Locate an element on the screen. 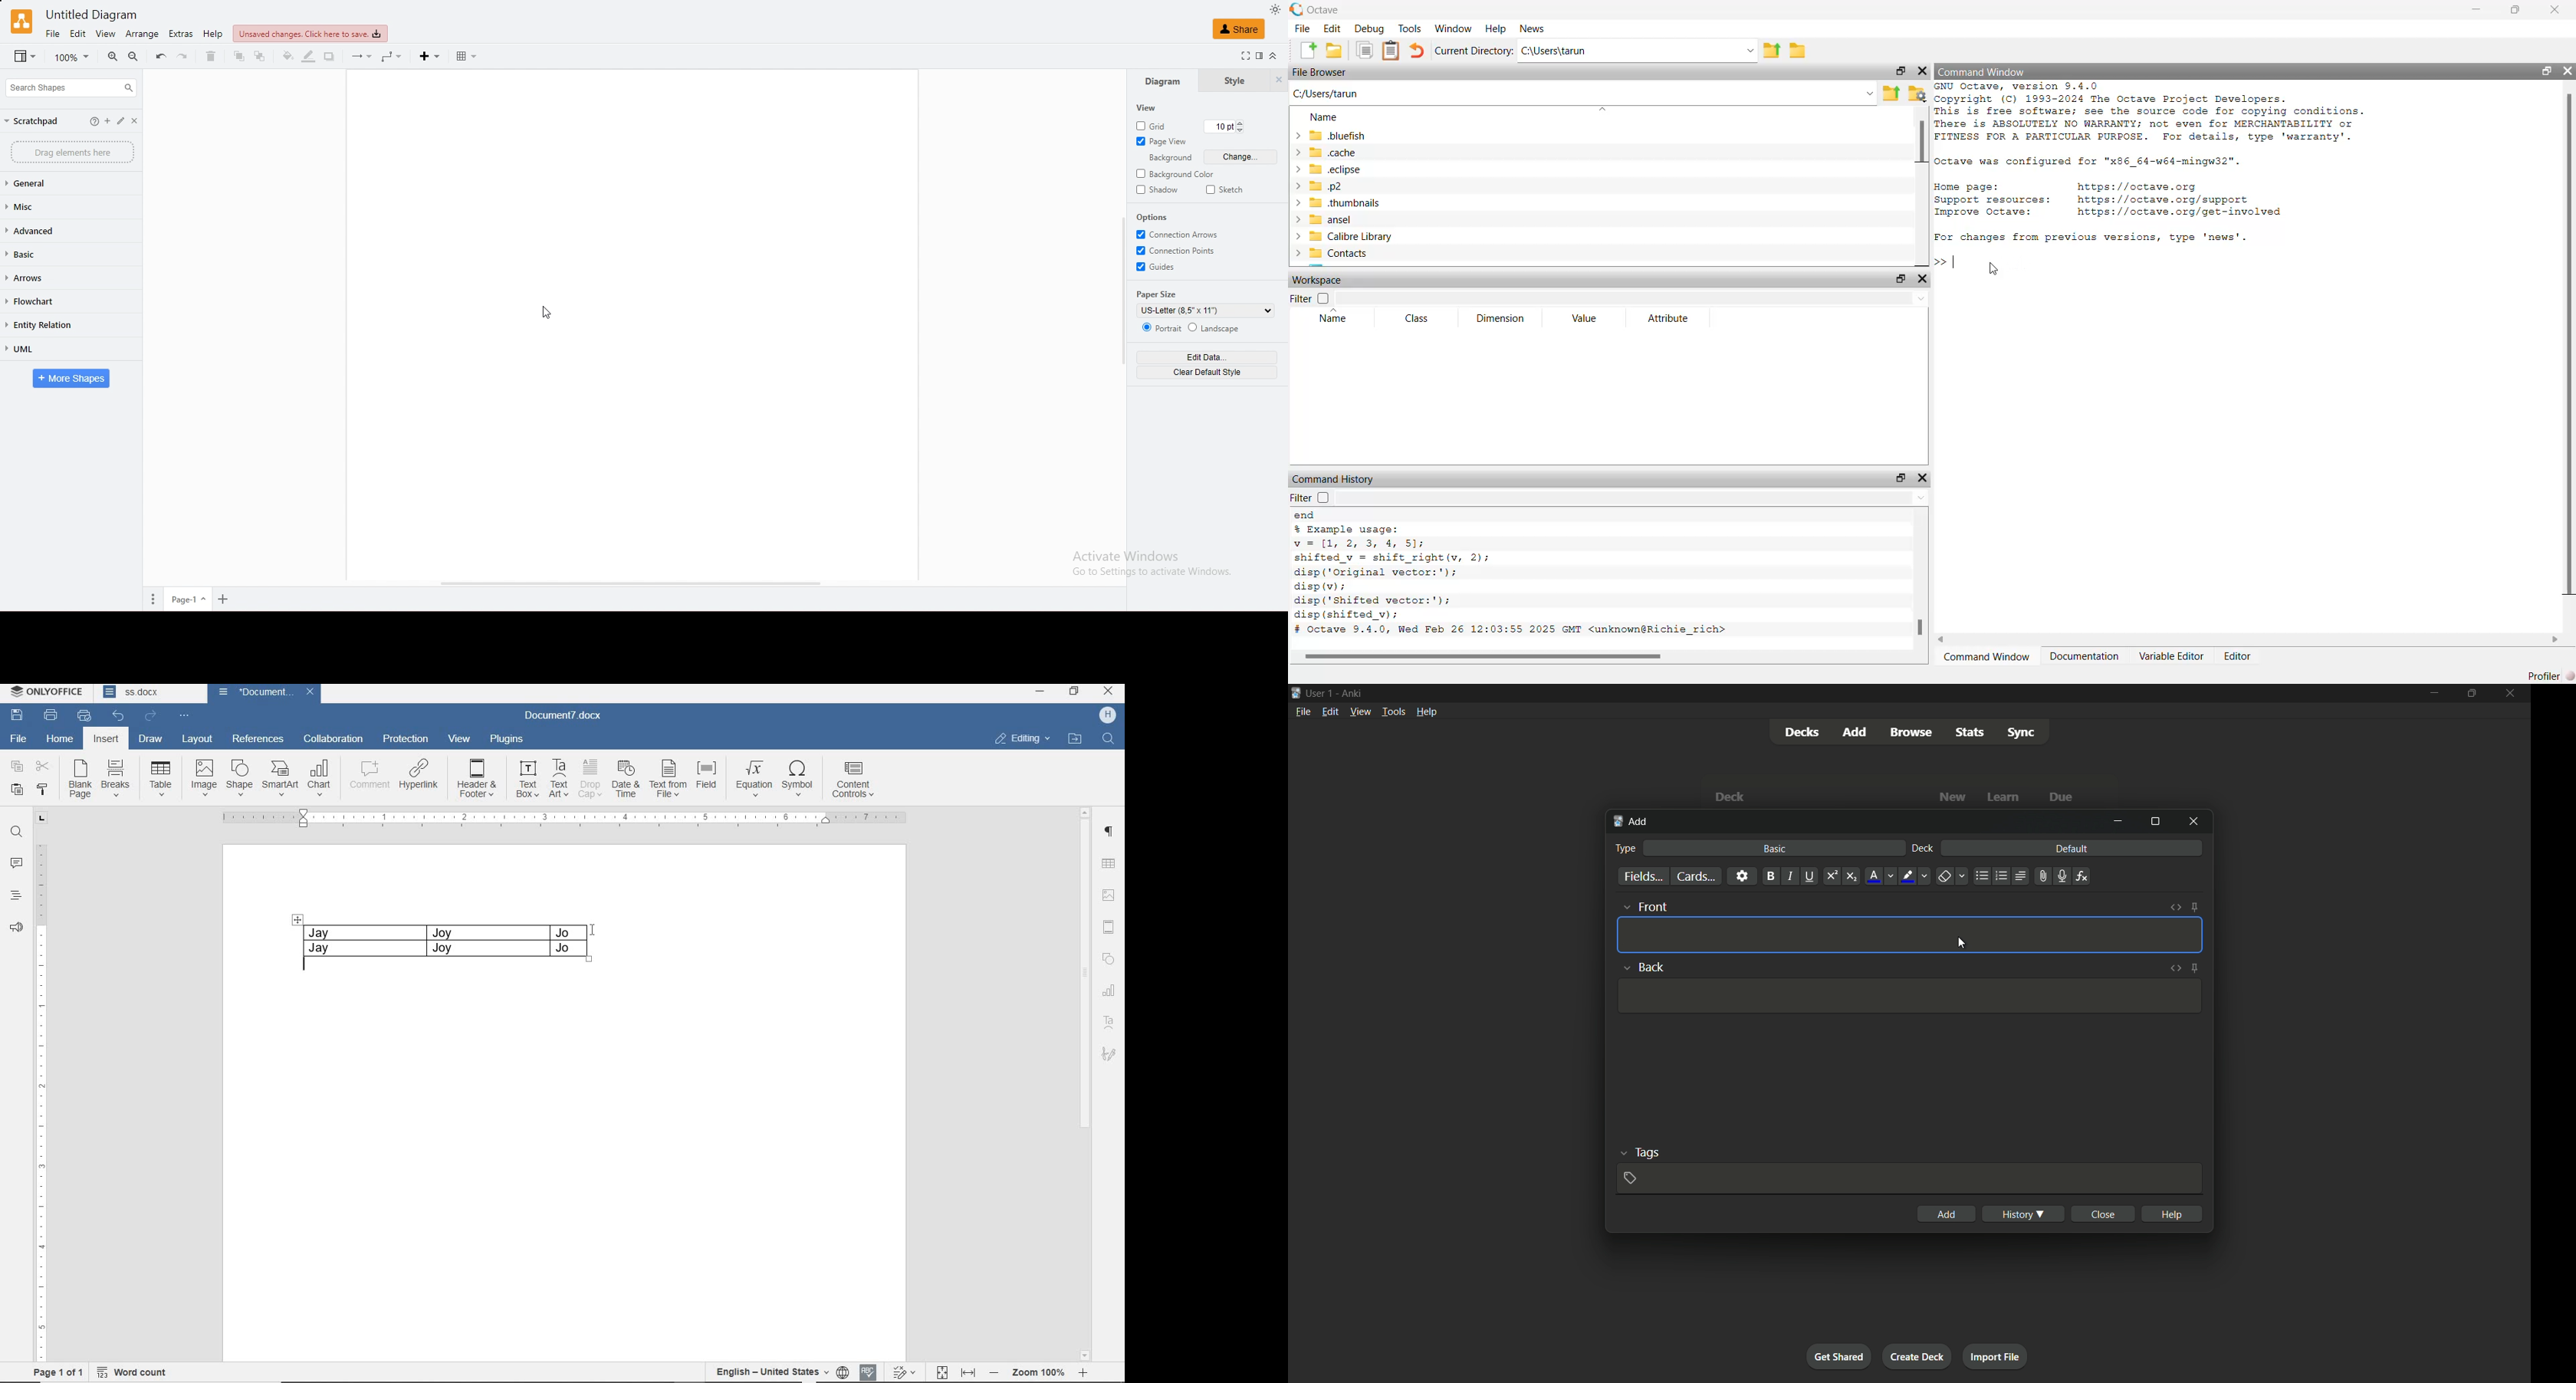 Image resolution: width=2576 pixels, height=1400 pixels. hide widget is located at coordinates (2568, 73).